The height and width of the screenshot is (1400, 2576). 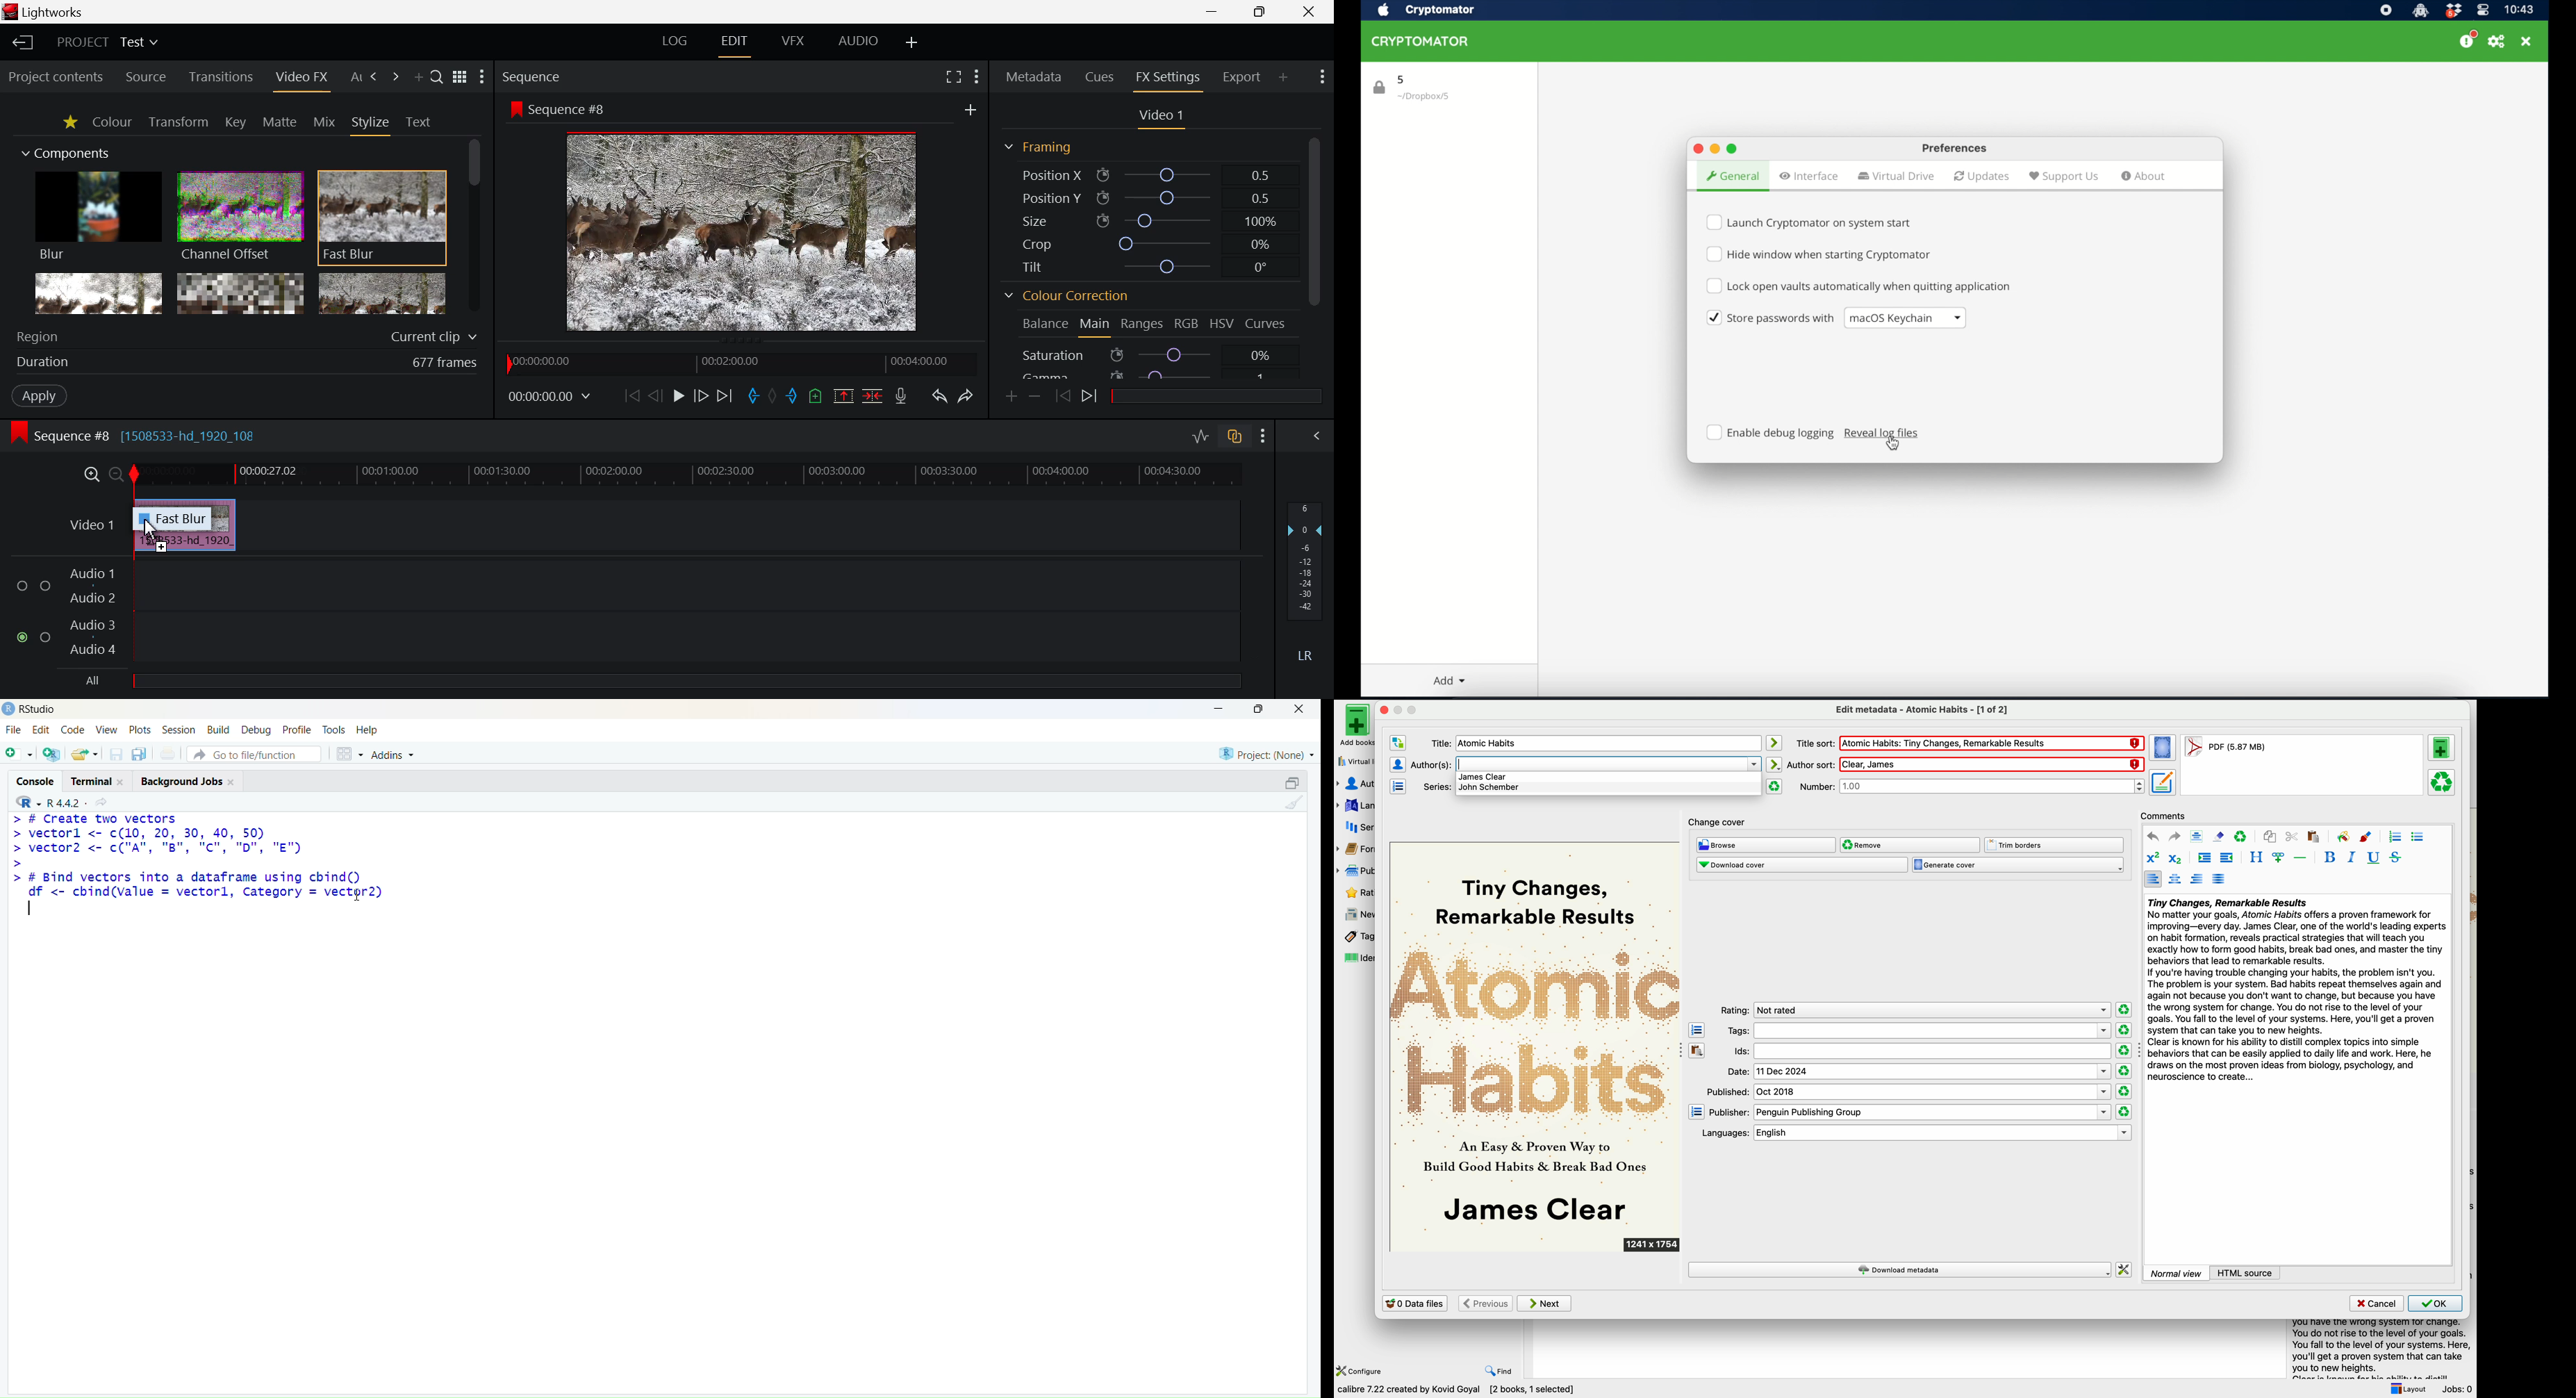 I want to click on File, so click(x=15, y=729).